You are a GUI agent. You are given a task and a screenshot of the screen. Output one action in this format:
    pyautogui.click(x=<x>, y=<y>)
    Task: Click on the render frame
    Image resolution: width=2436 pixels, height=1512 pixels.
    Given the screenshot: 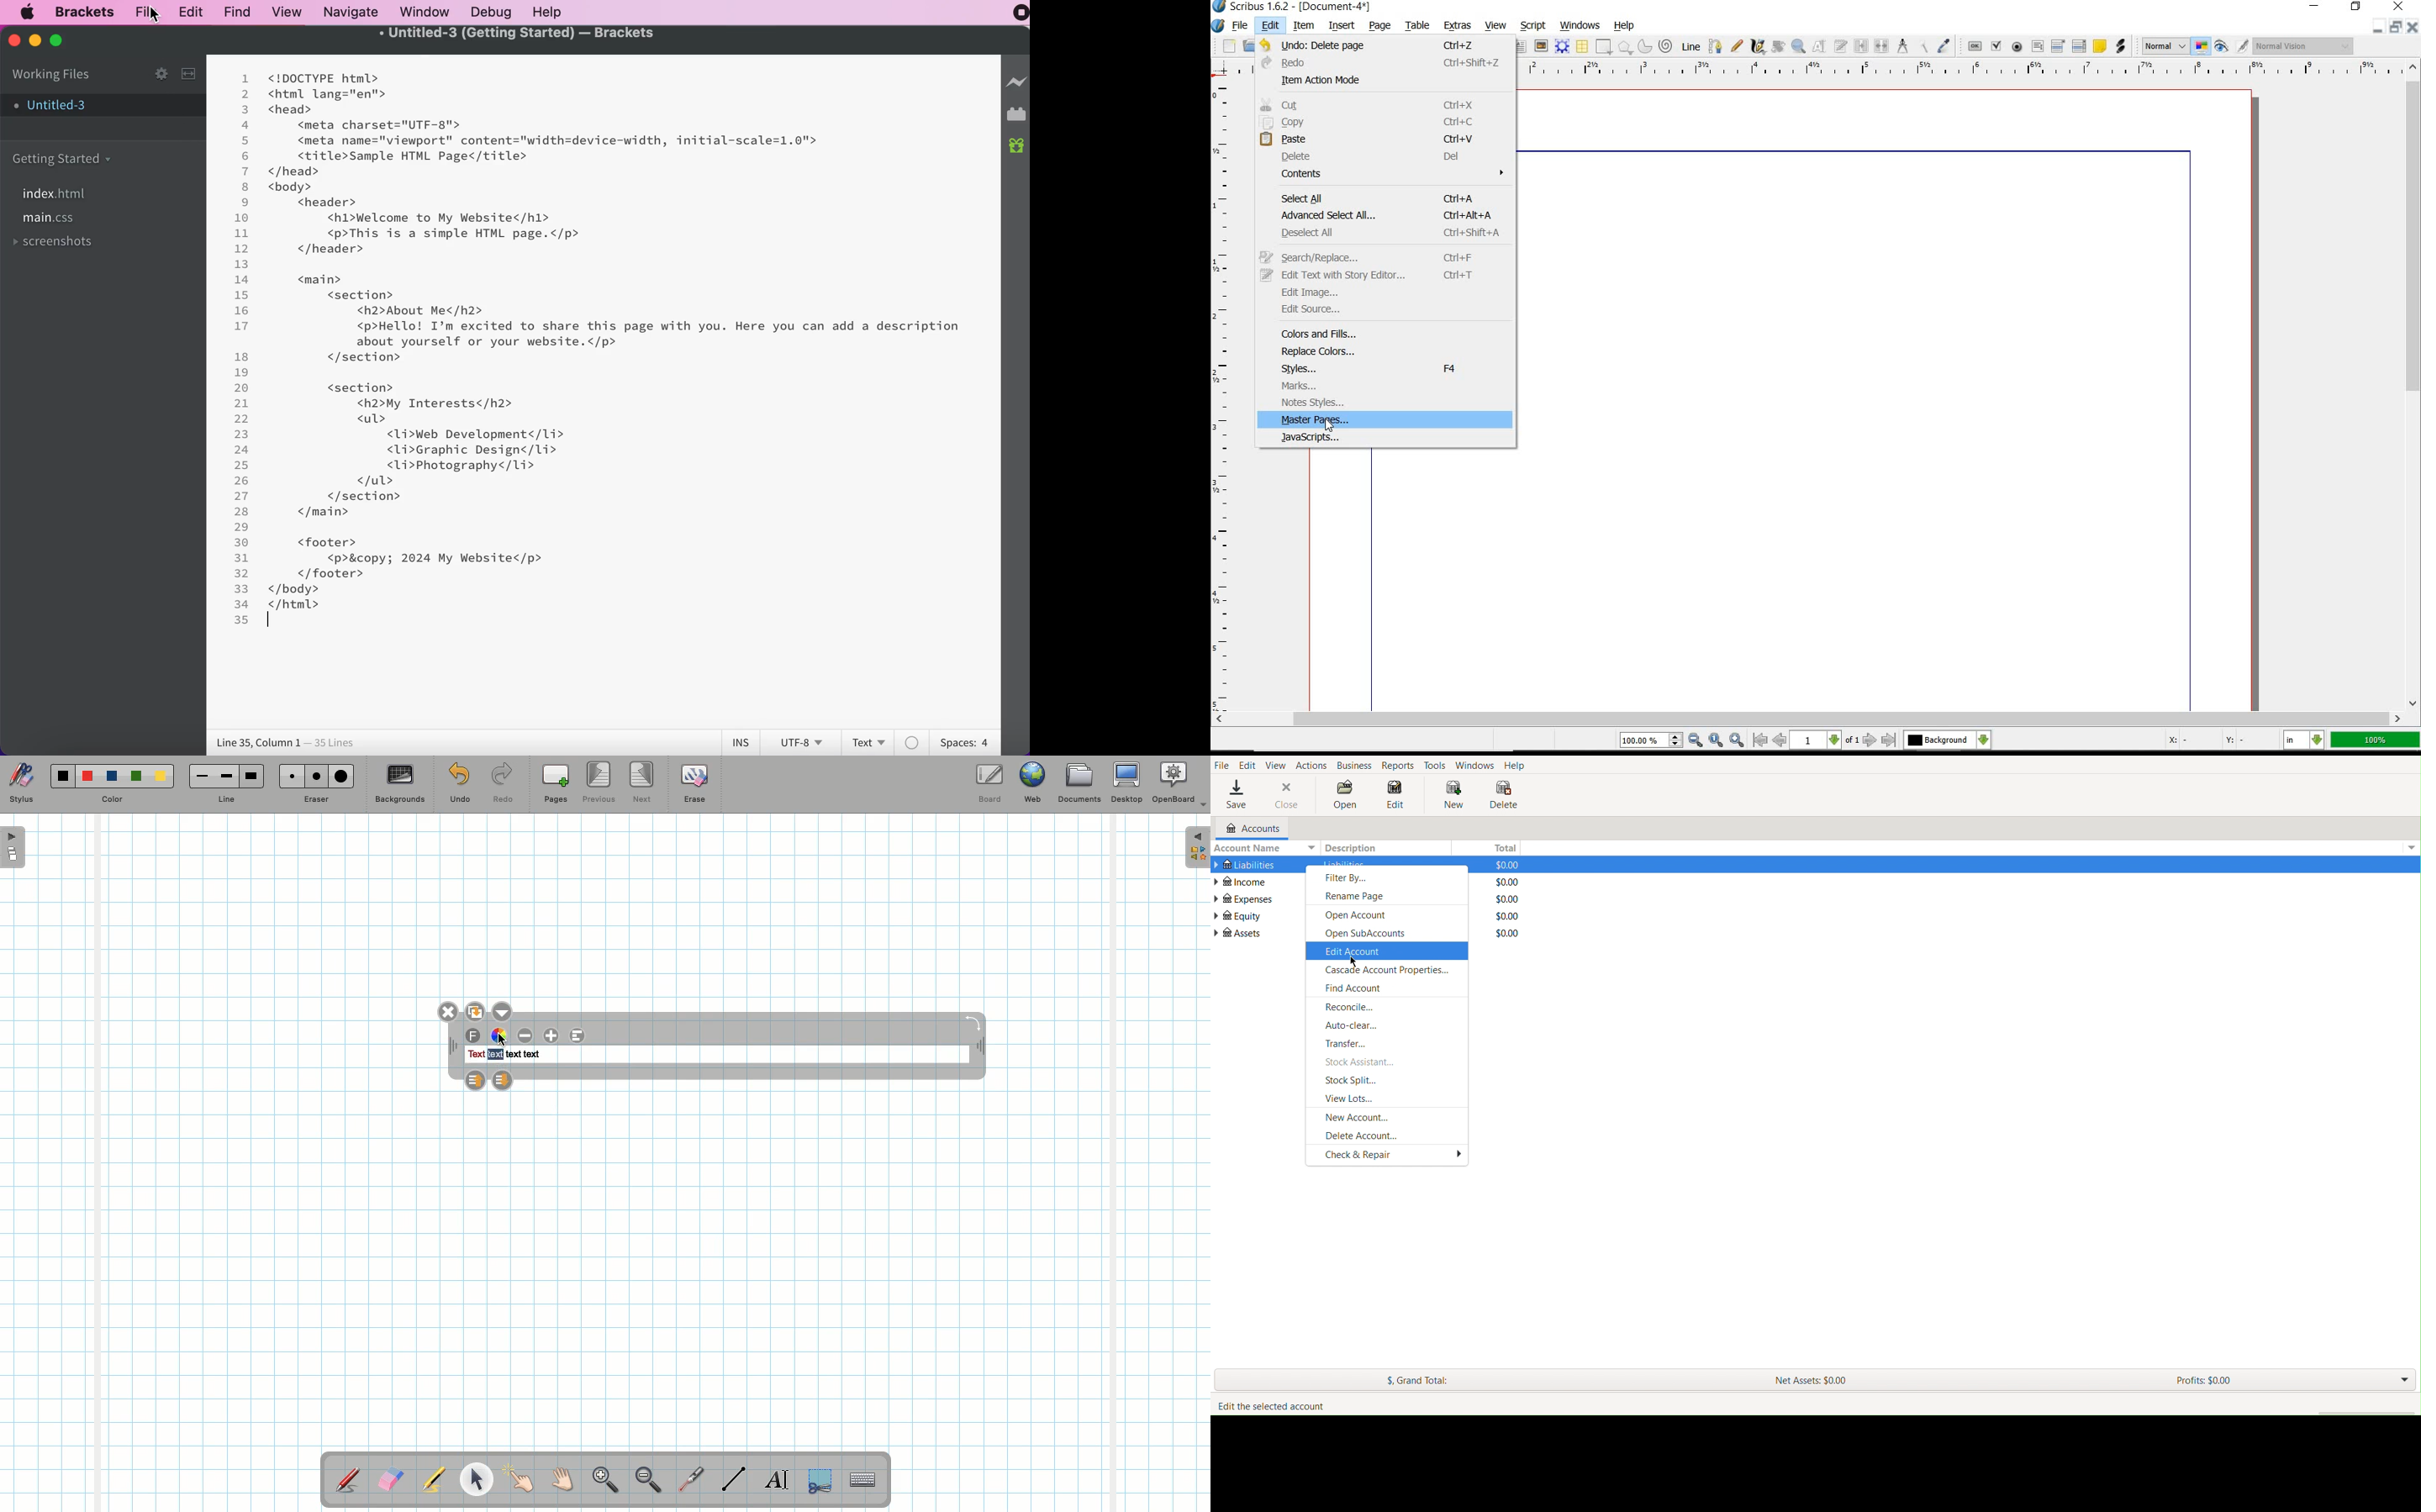 What is the action you would take?
    pyautogui.click(x=1562, y=46)
    